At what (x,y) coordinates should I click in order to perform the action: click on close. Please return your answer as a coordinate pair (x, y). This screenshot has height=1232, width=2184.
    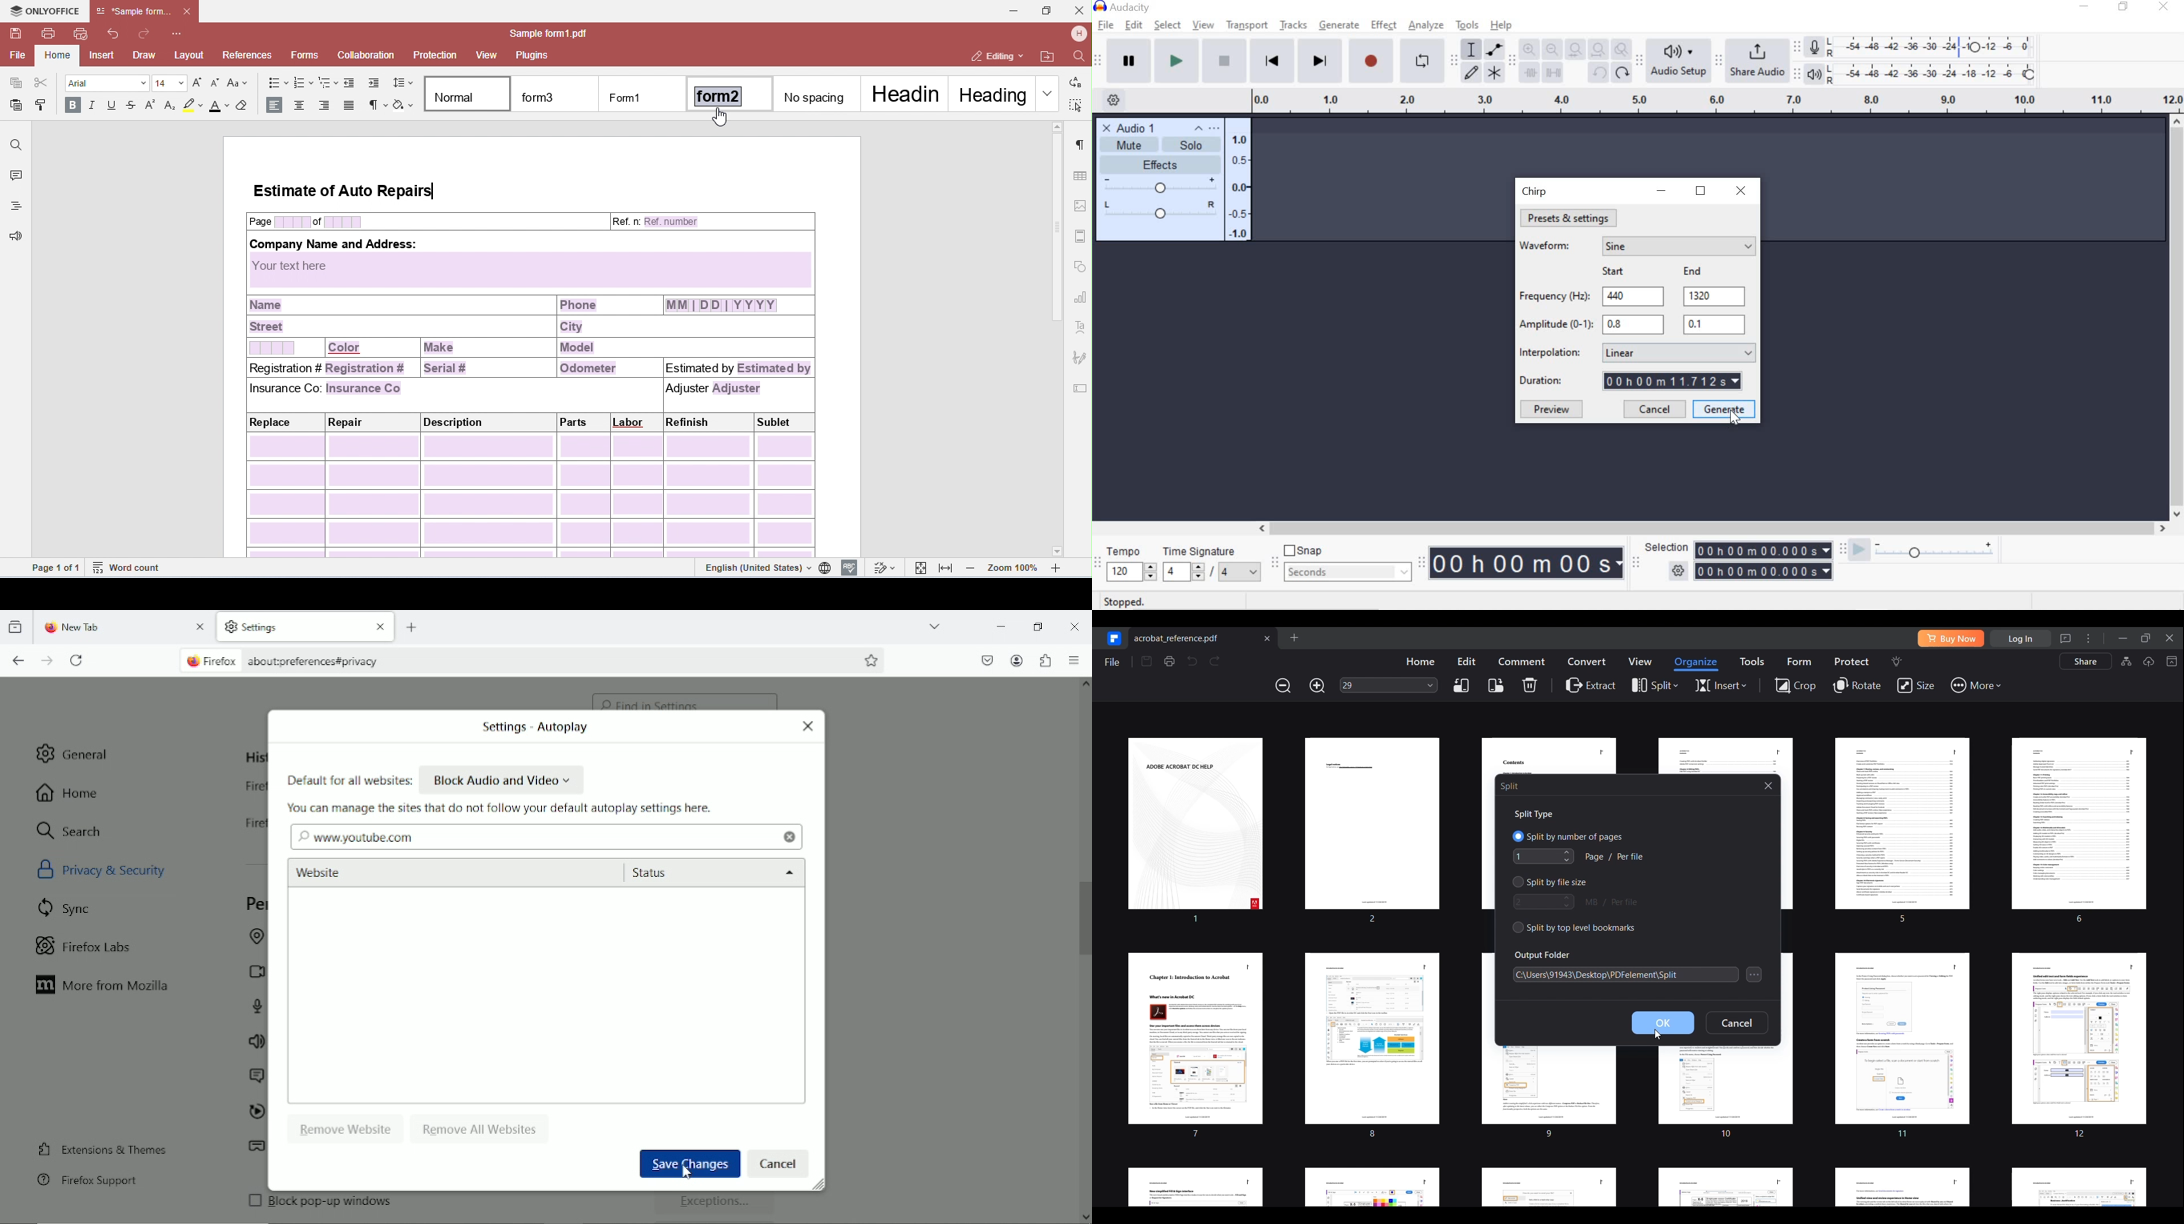
    Looking at the image, I should click on (378, 628).